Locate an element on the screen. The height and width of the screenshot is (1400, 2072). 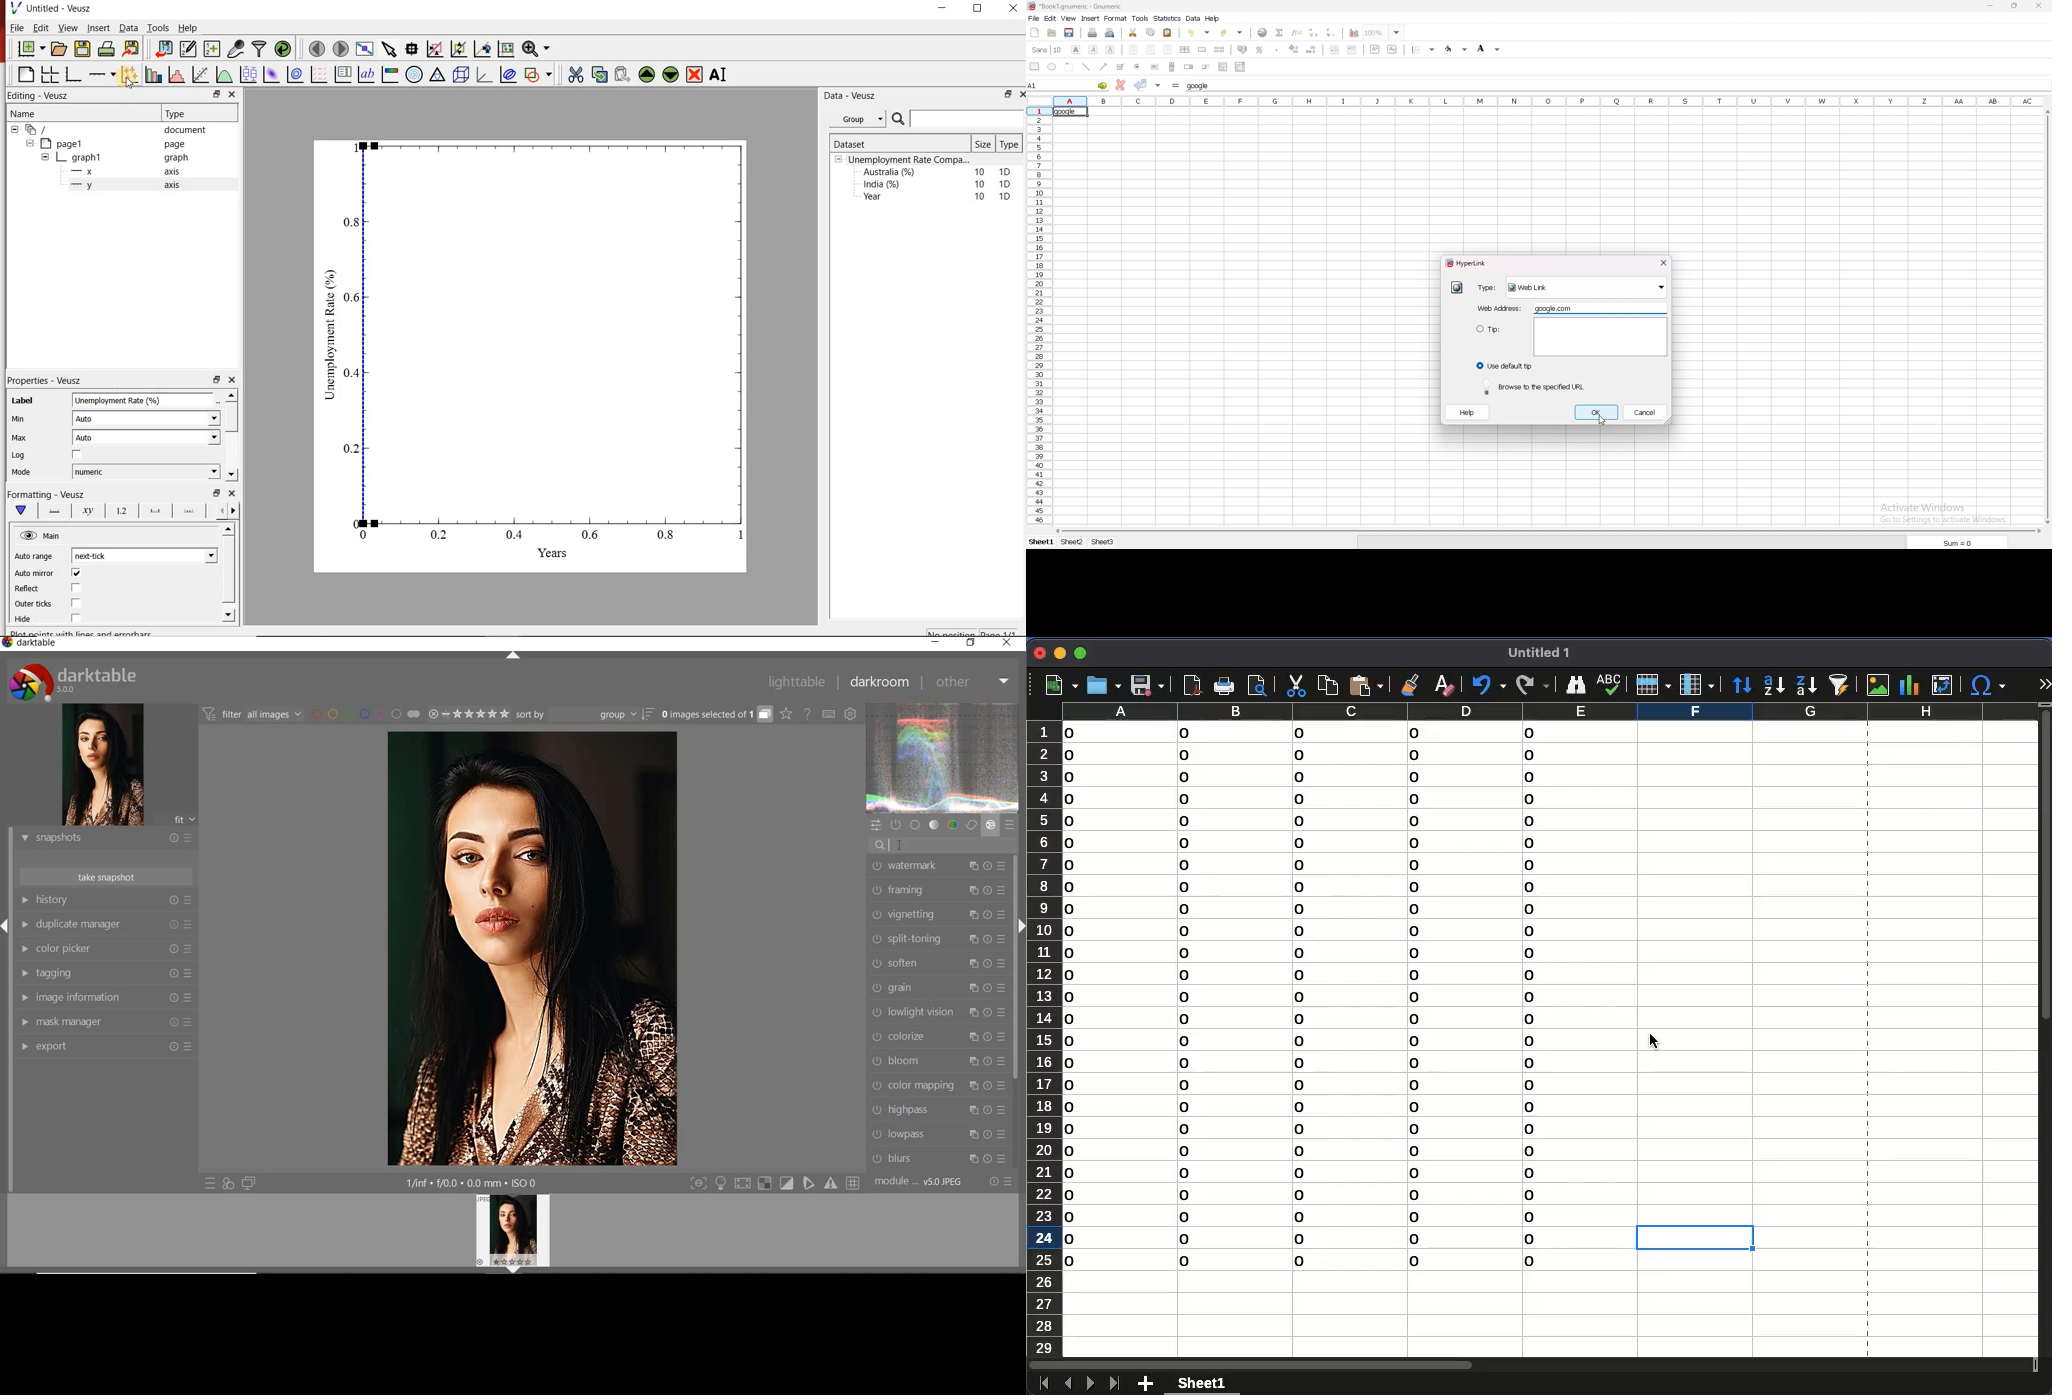
Activate Windows Go to Settings to activate windows is located at coordinates (1935, 499).